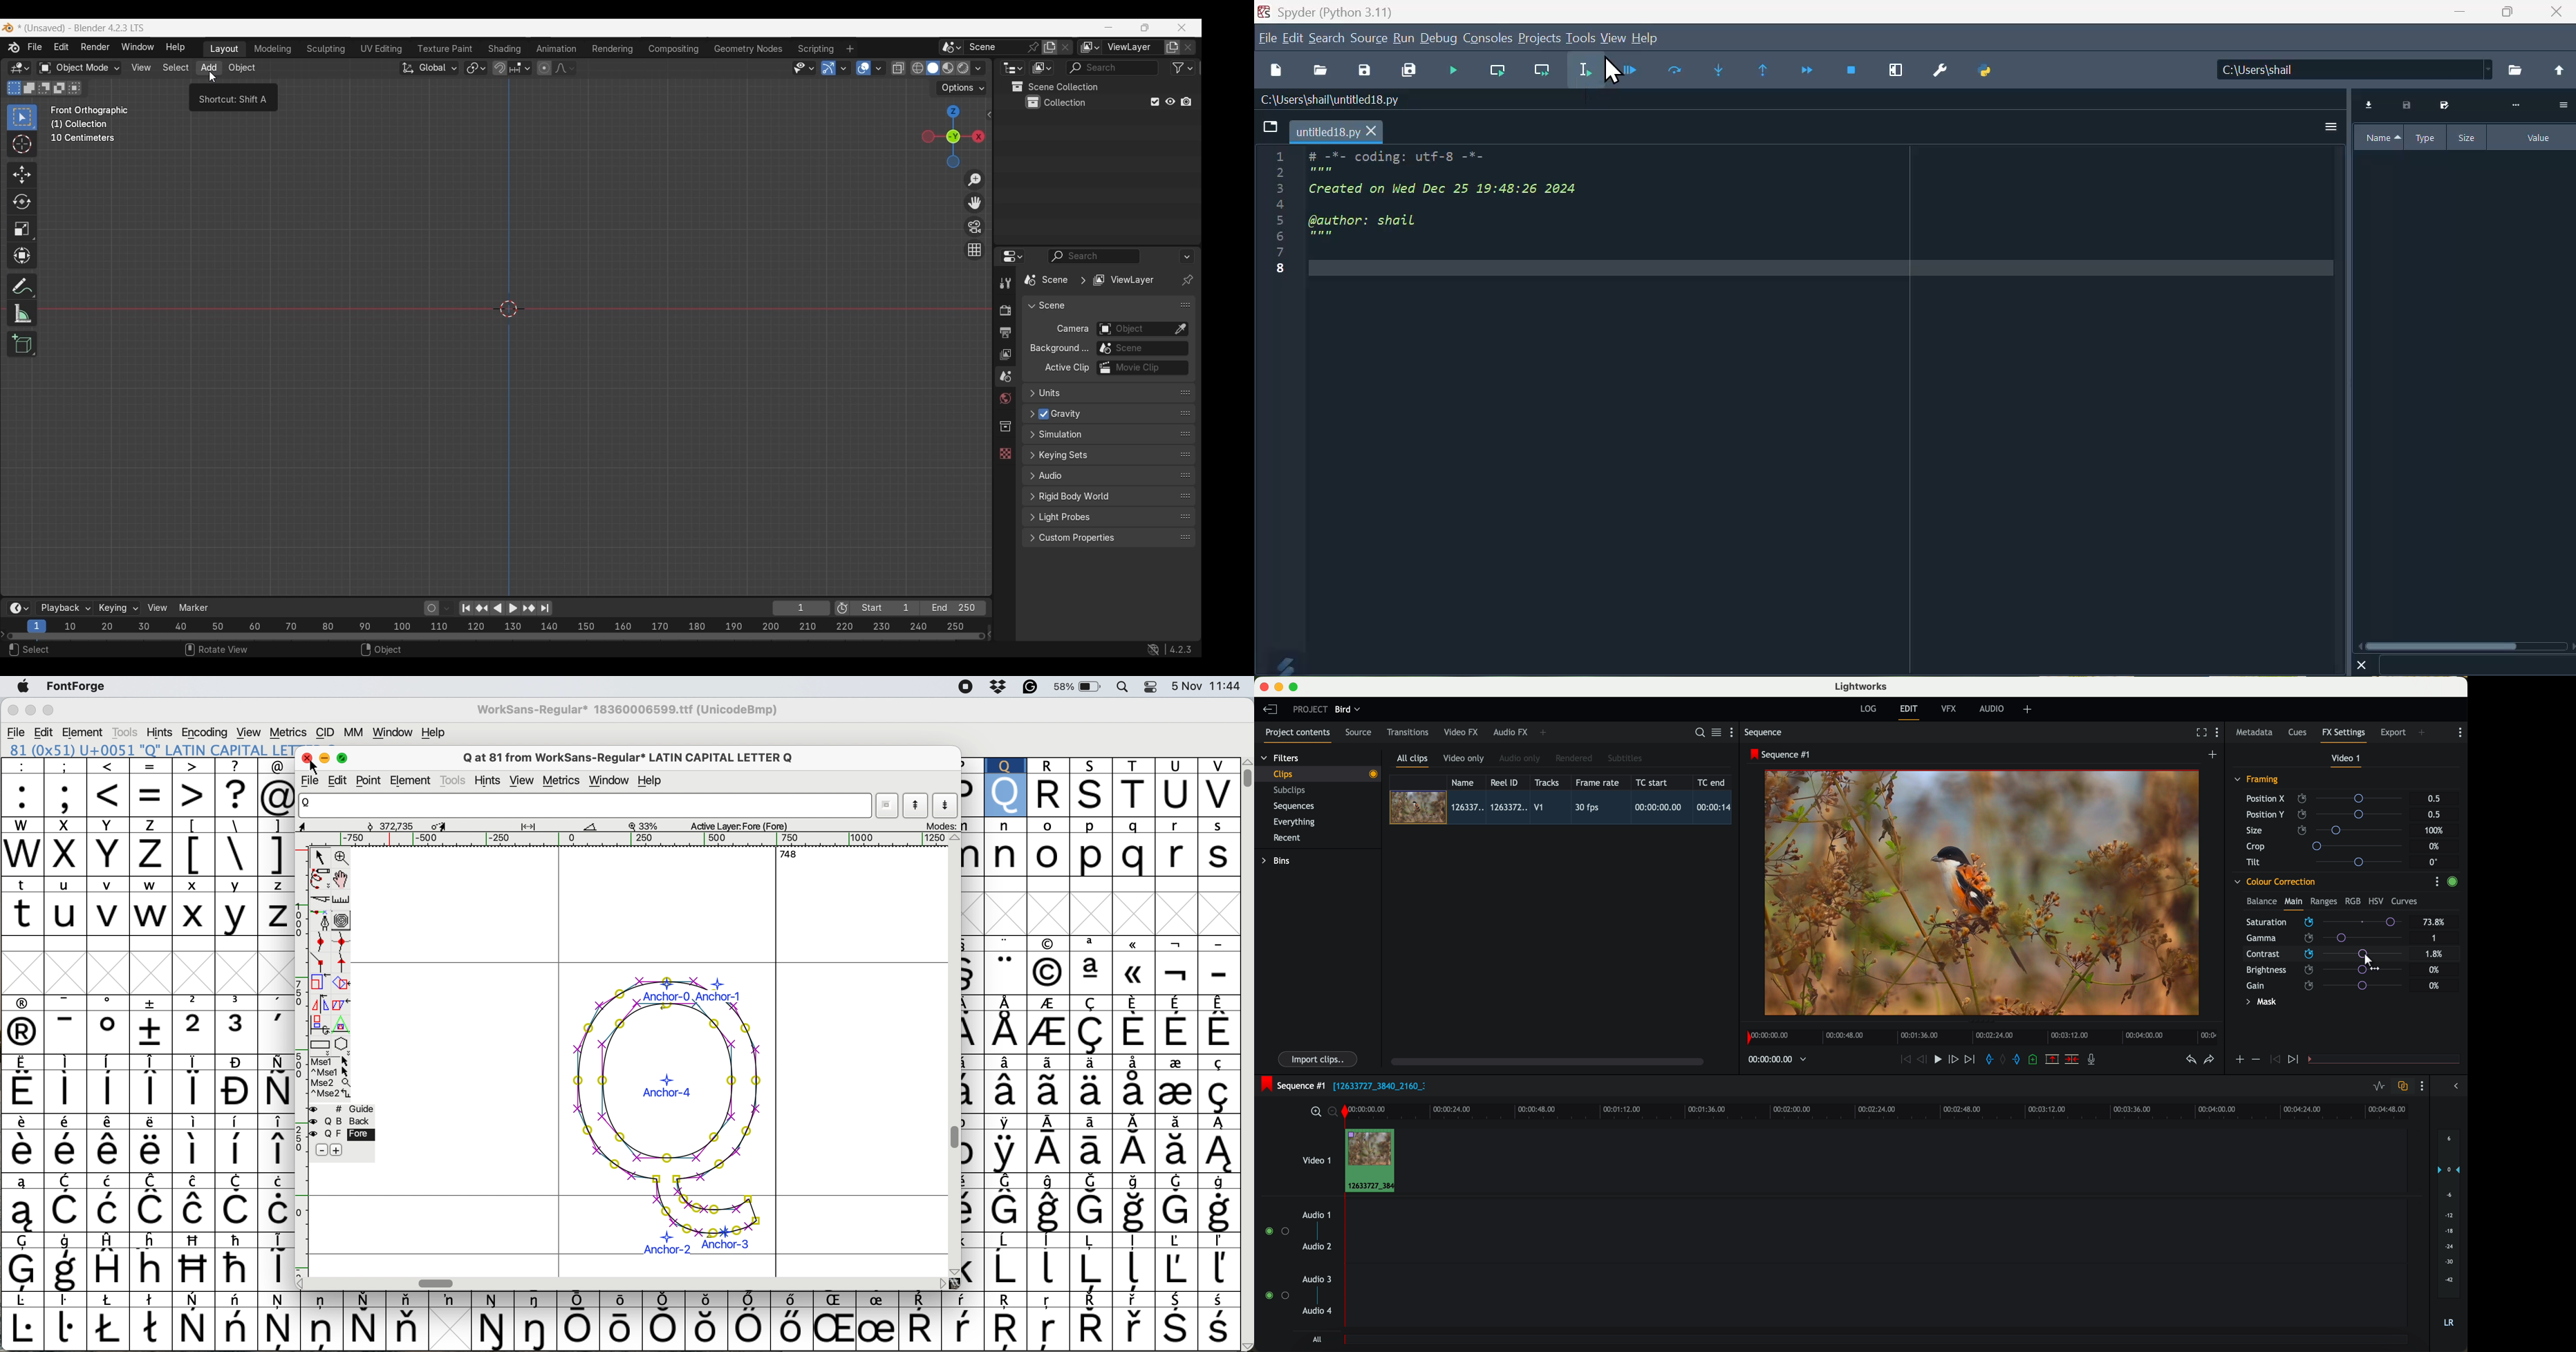 The width and height of the screenshot is (2576, 1372). Describe the element at coordinates (1292, 791) in the screenshot. I see `subclips` at that location.